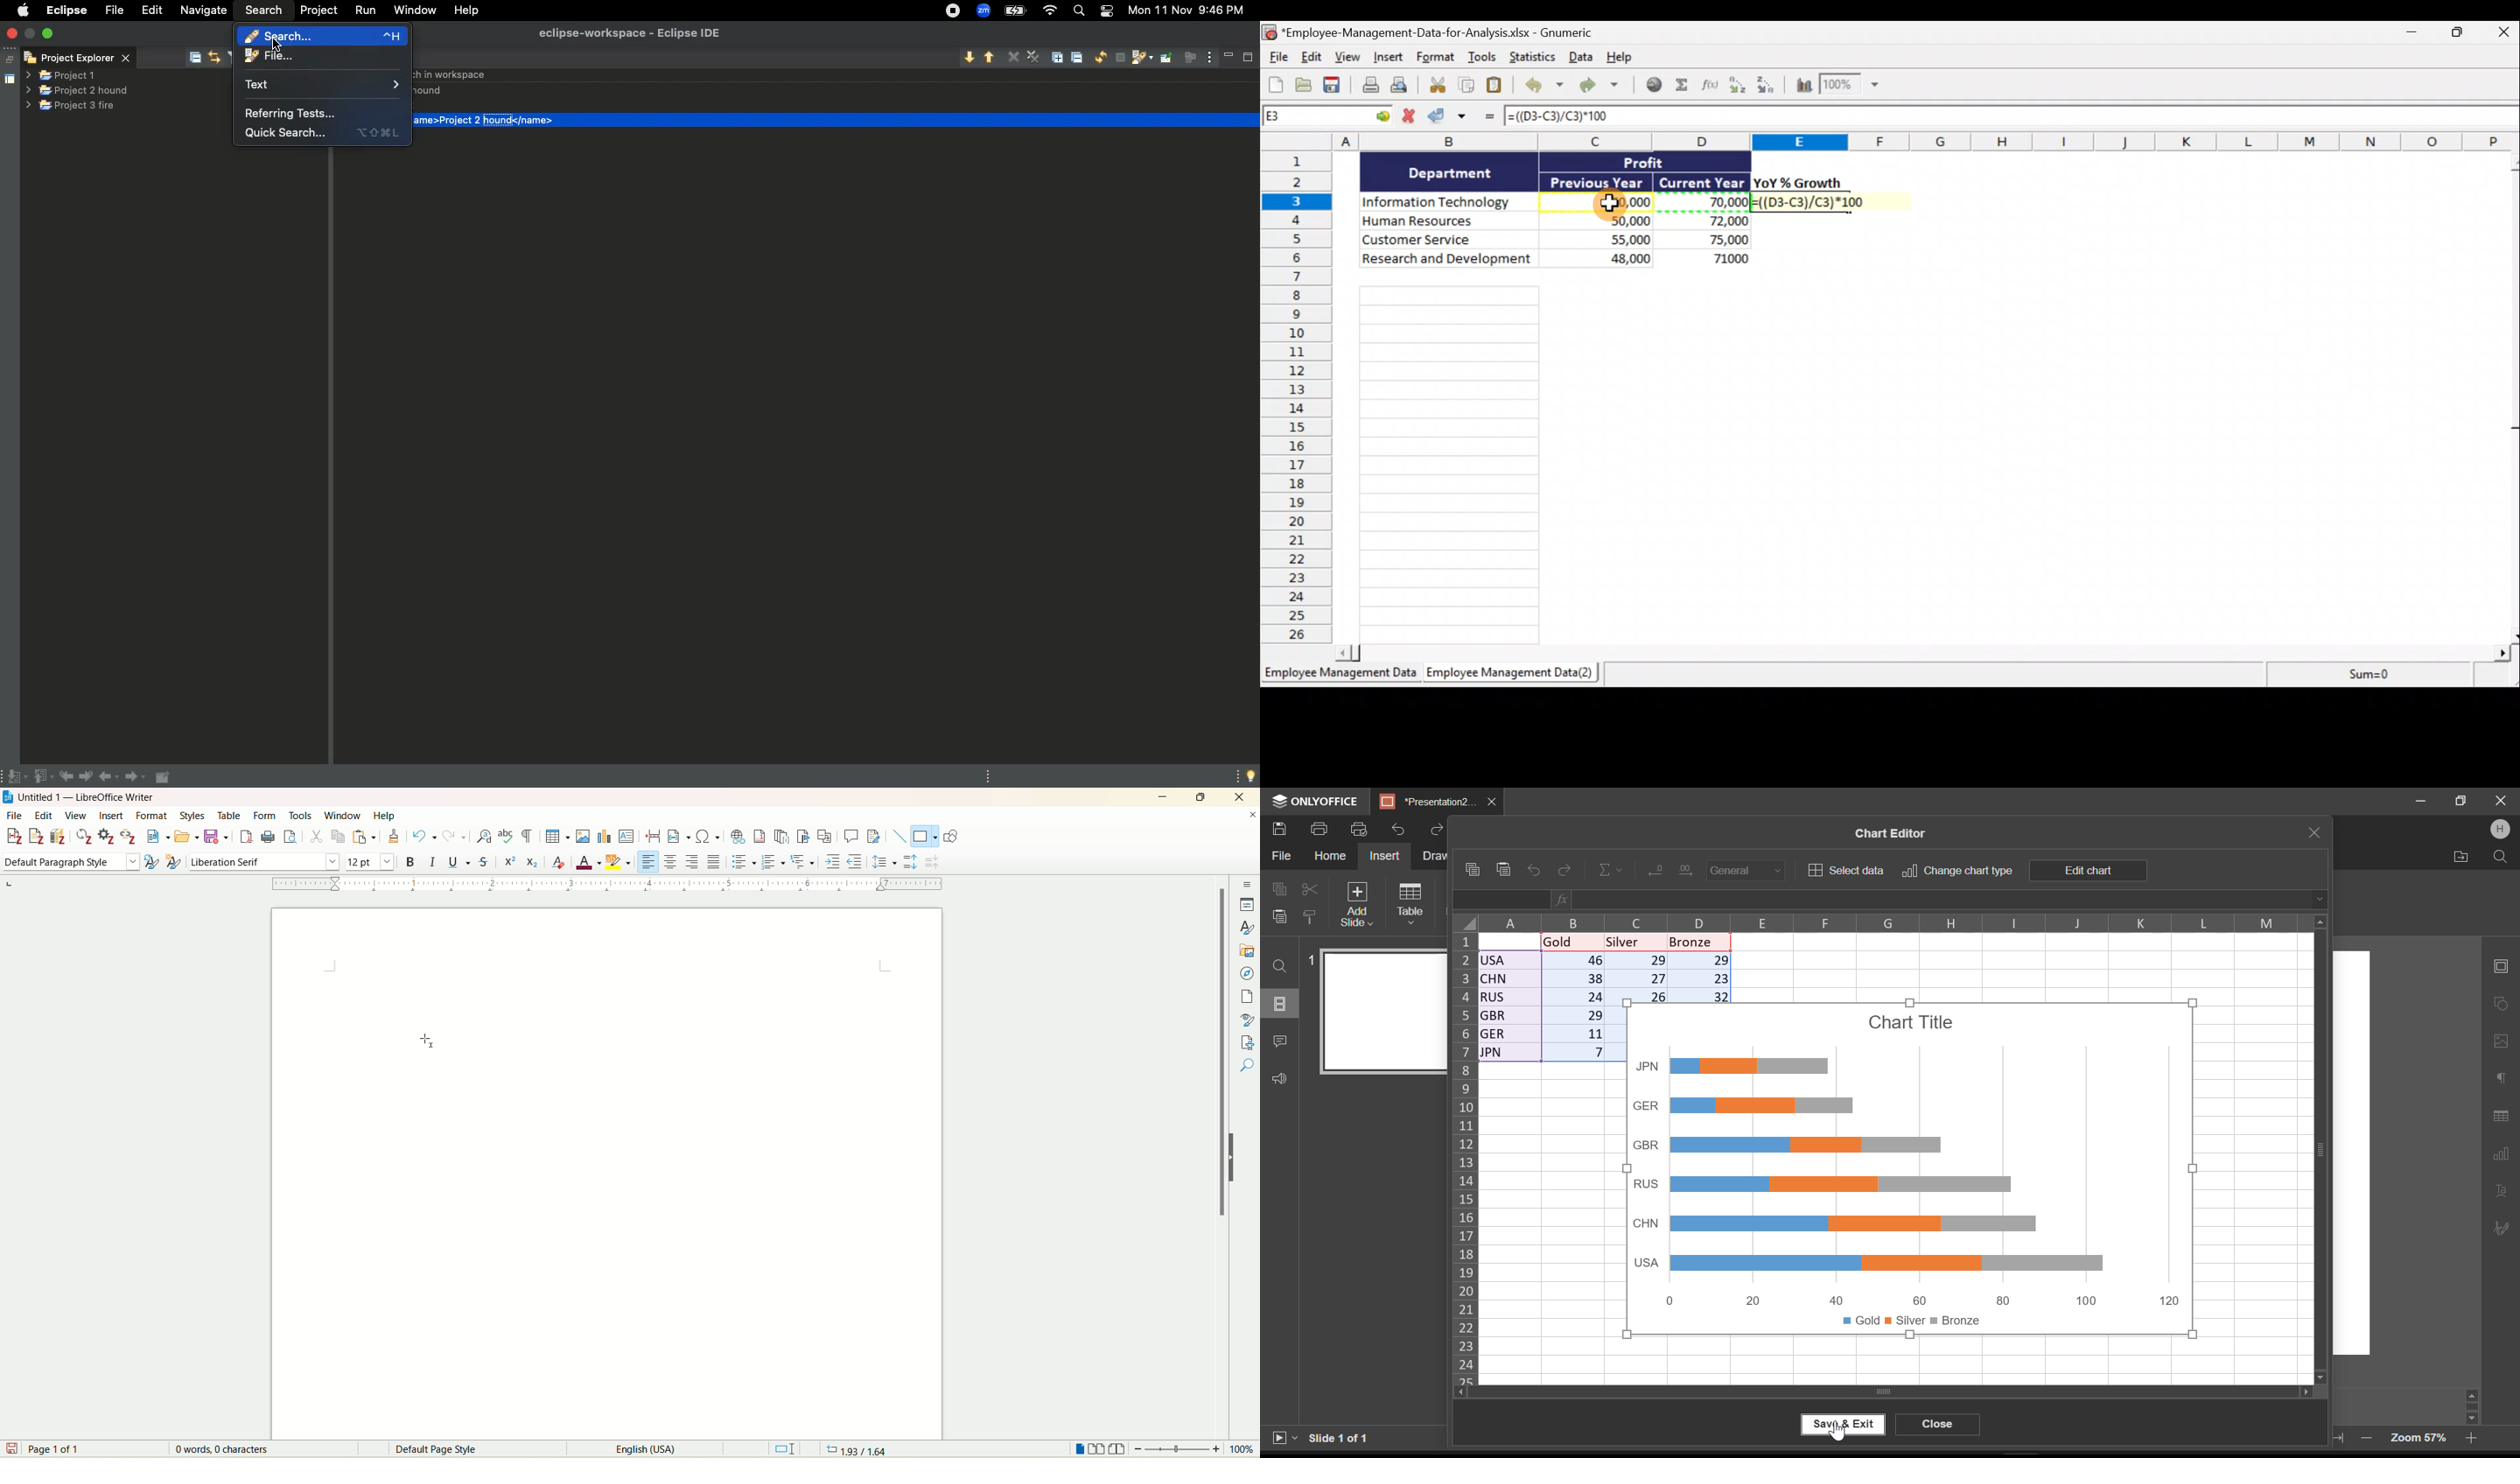  What do you see at coordinates (1276, 83) in the screenshot?
I see `Create a new workbook` at bounding box center [1276, 83].